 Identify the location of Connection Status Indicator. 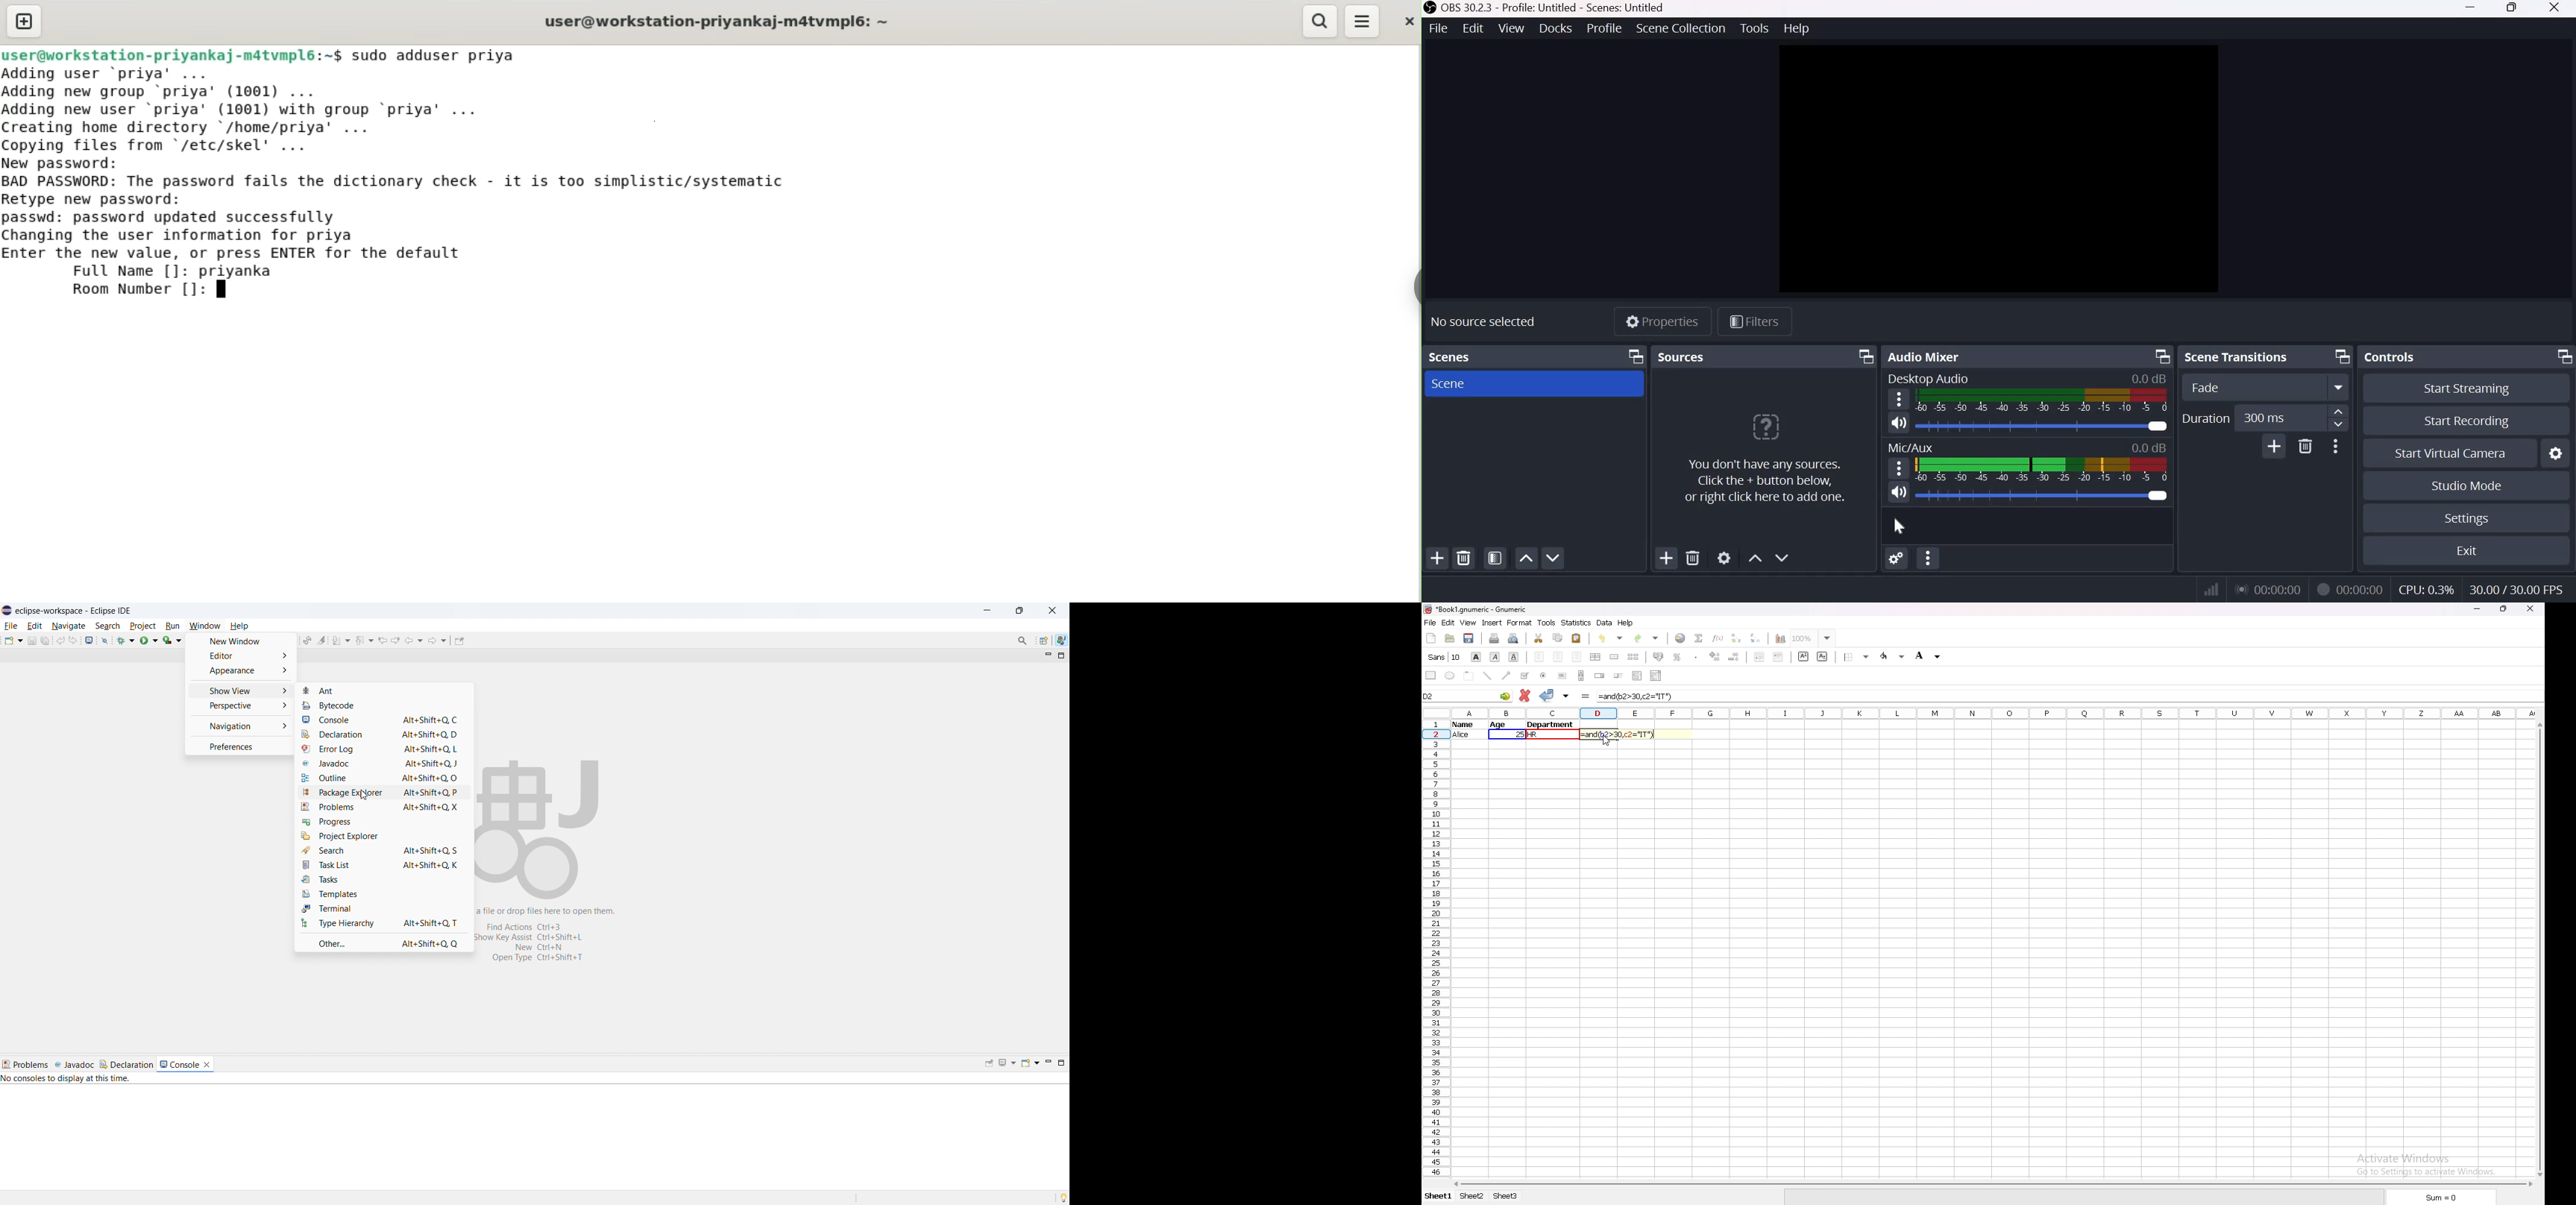
(2212, 588).